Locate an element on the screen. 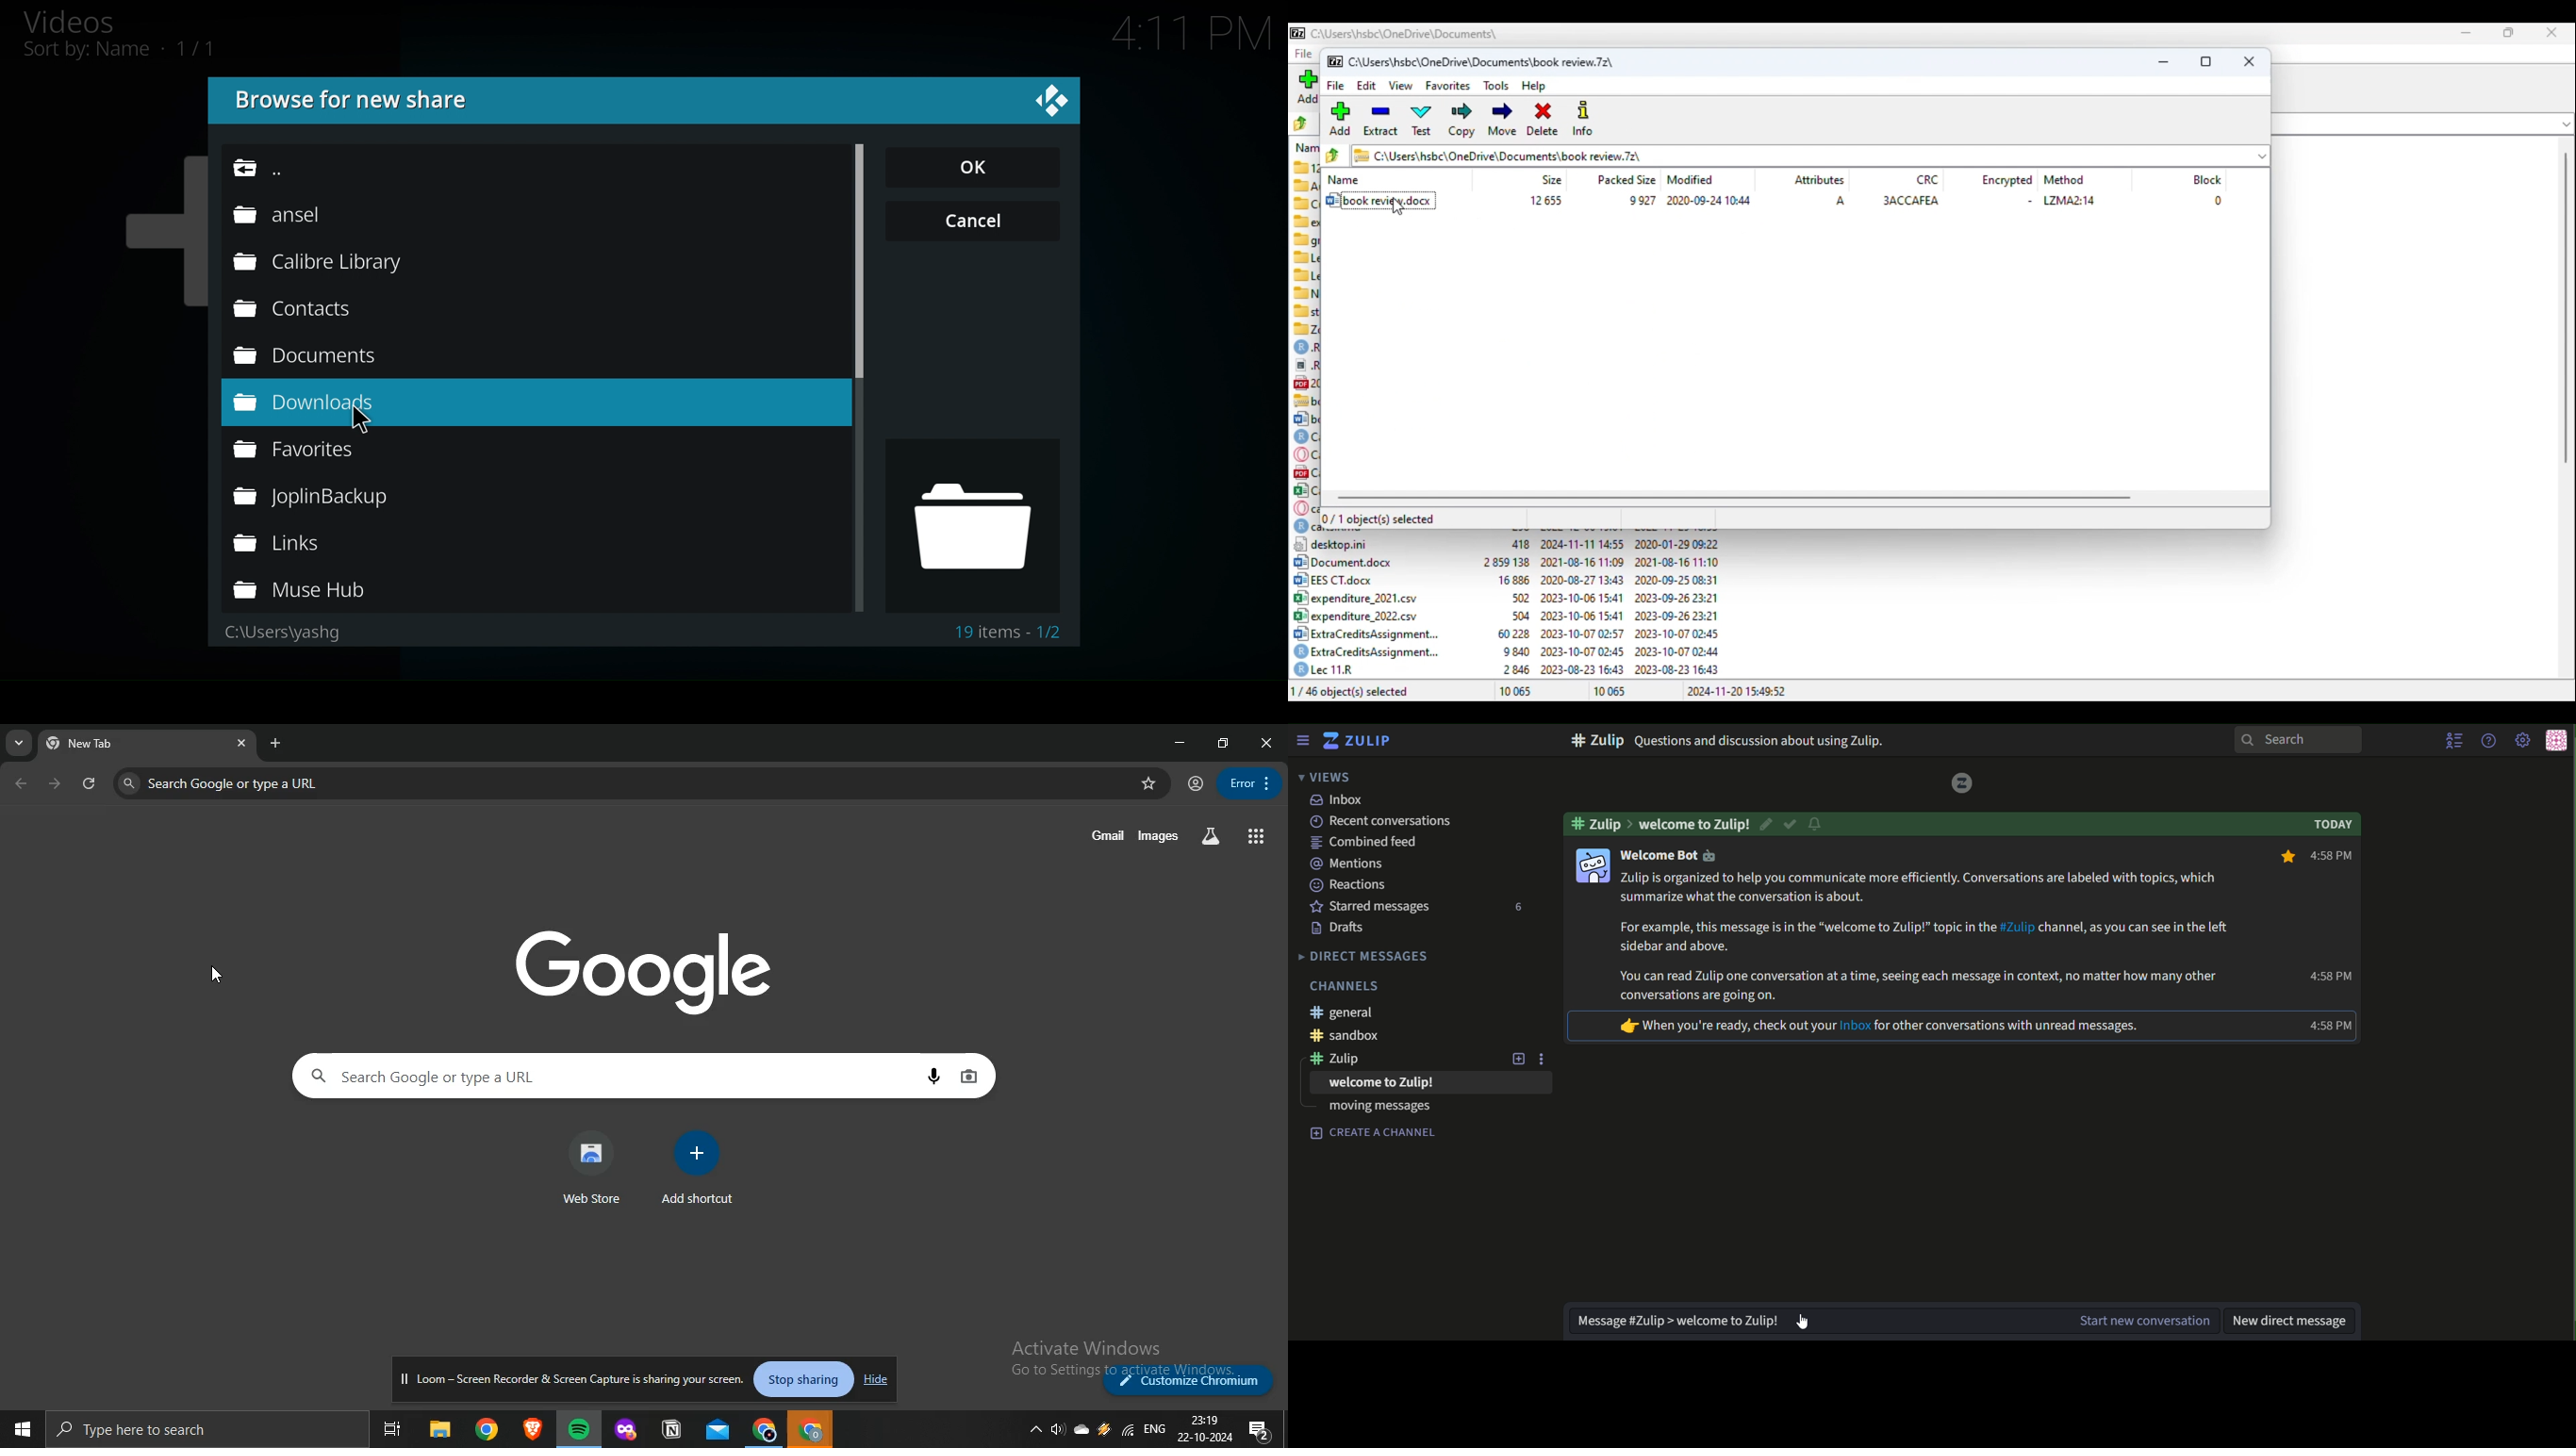 Image resolution: width=2576 pixels, height=1456 pixels. favorites is located at coordinates (1448, 86).